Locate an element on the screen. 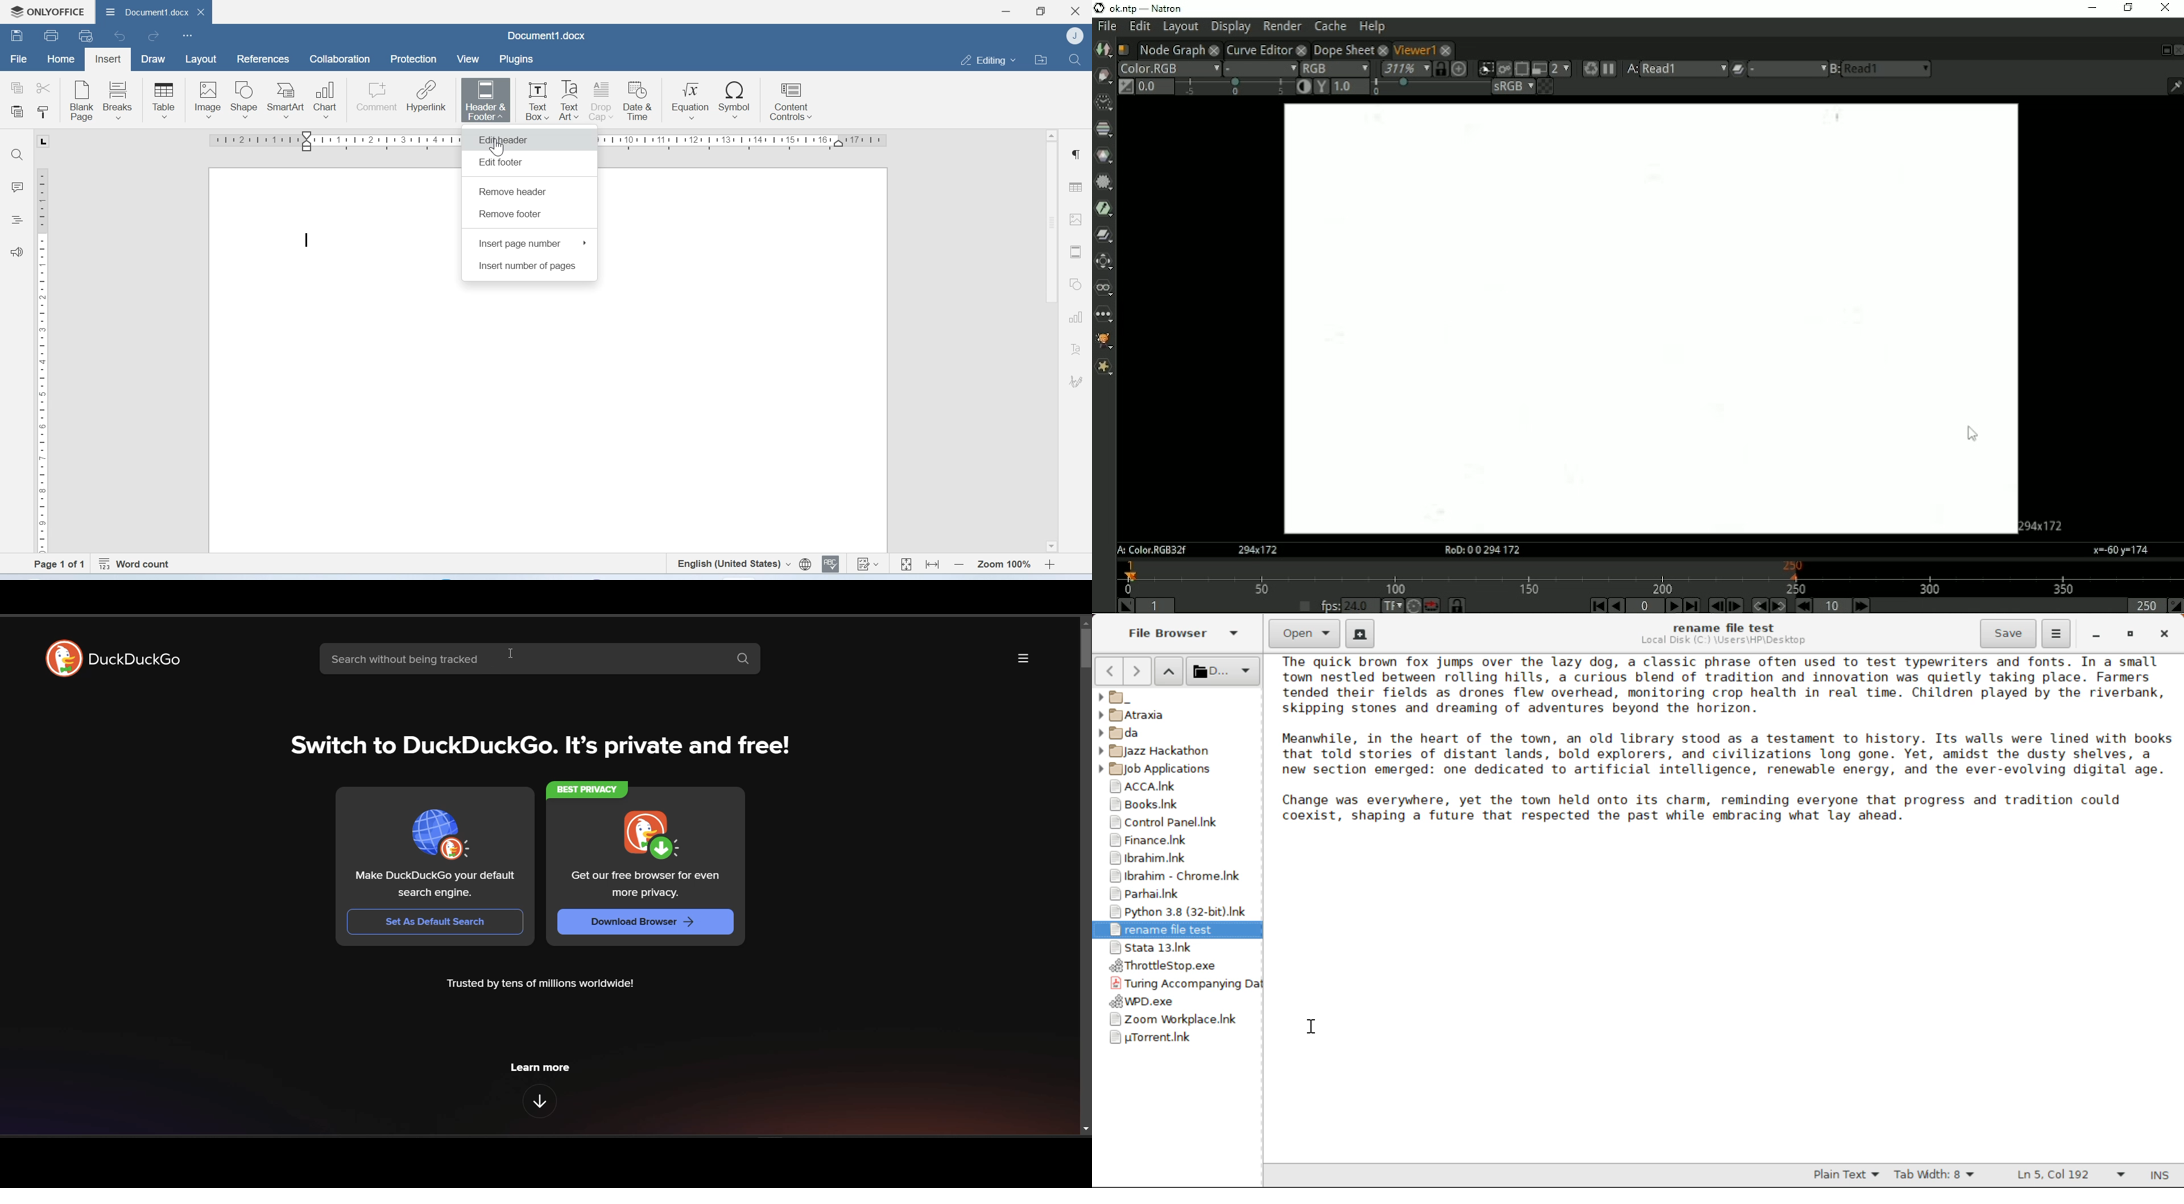 The width and height of the screenshot is (2184, 1204). Comment is located at coordinates (377, 98).